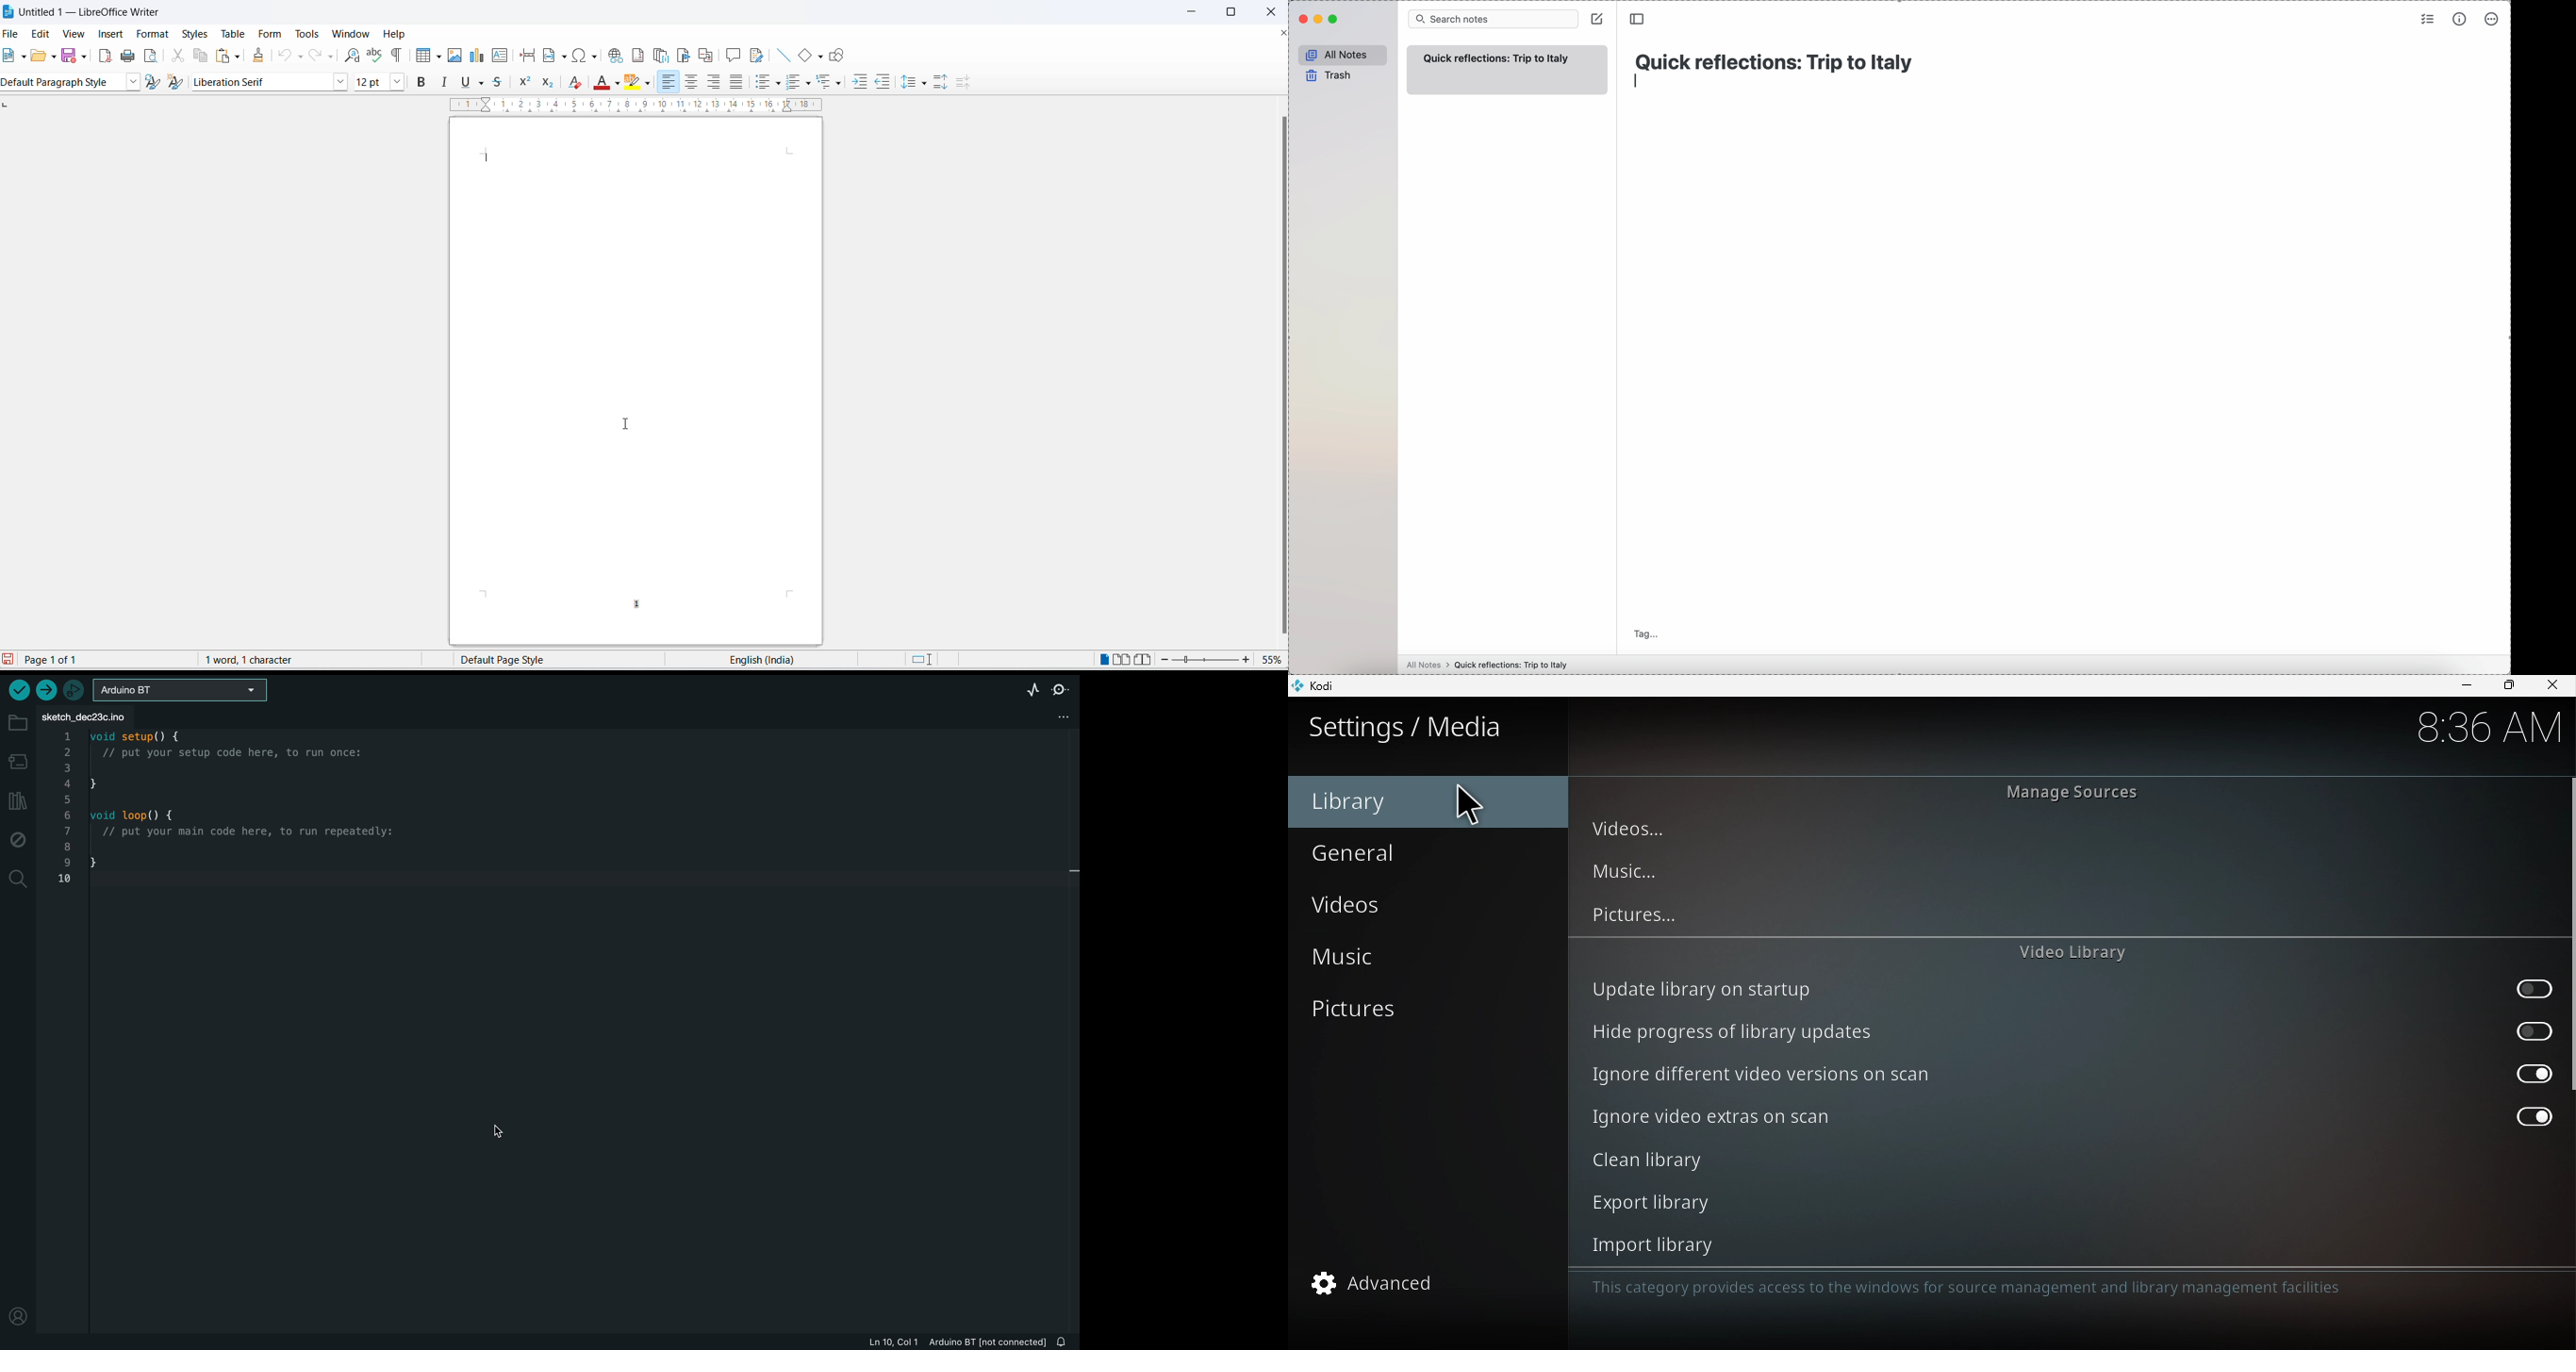  I want to click on Library, so click(1425, 801).